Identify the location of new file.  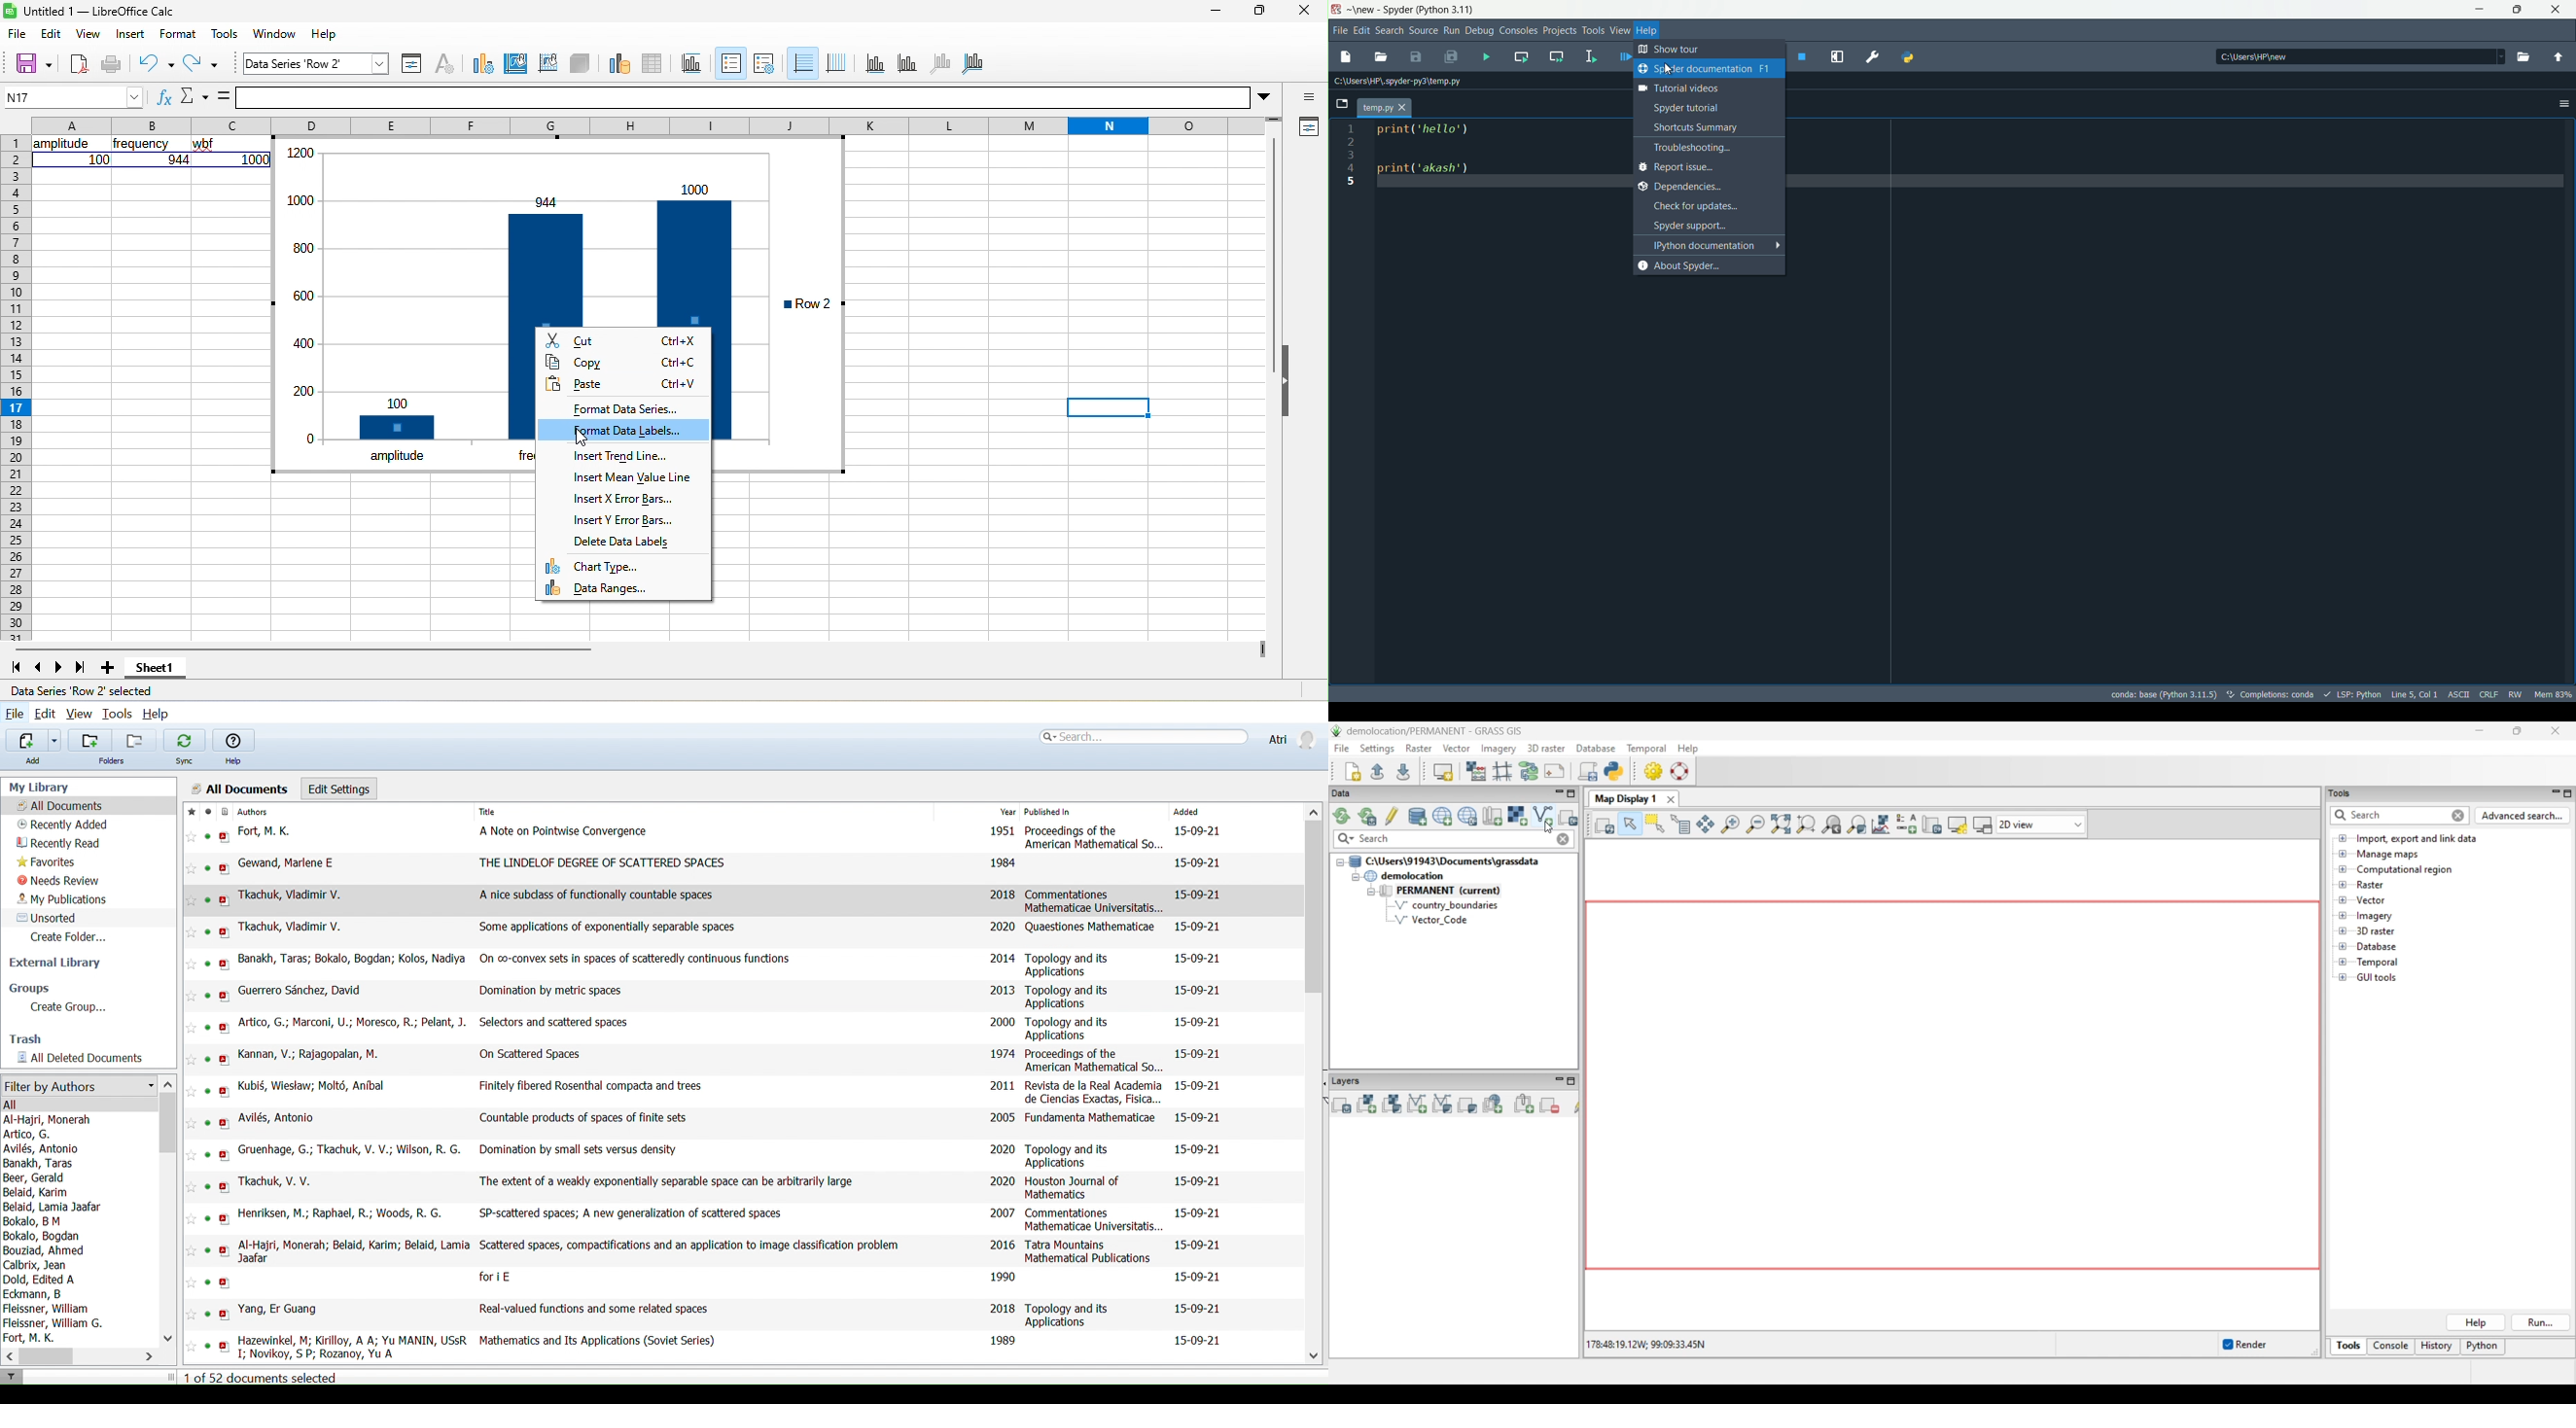
(1347, 58).